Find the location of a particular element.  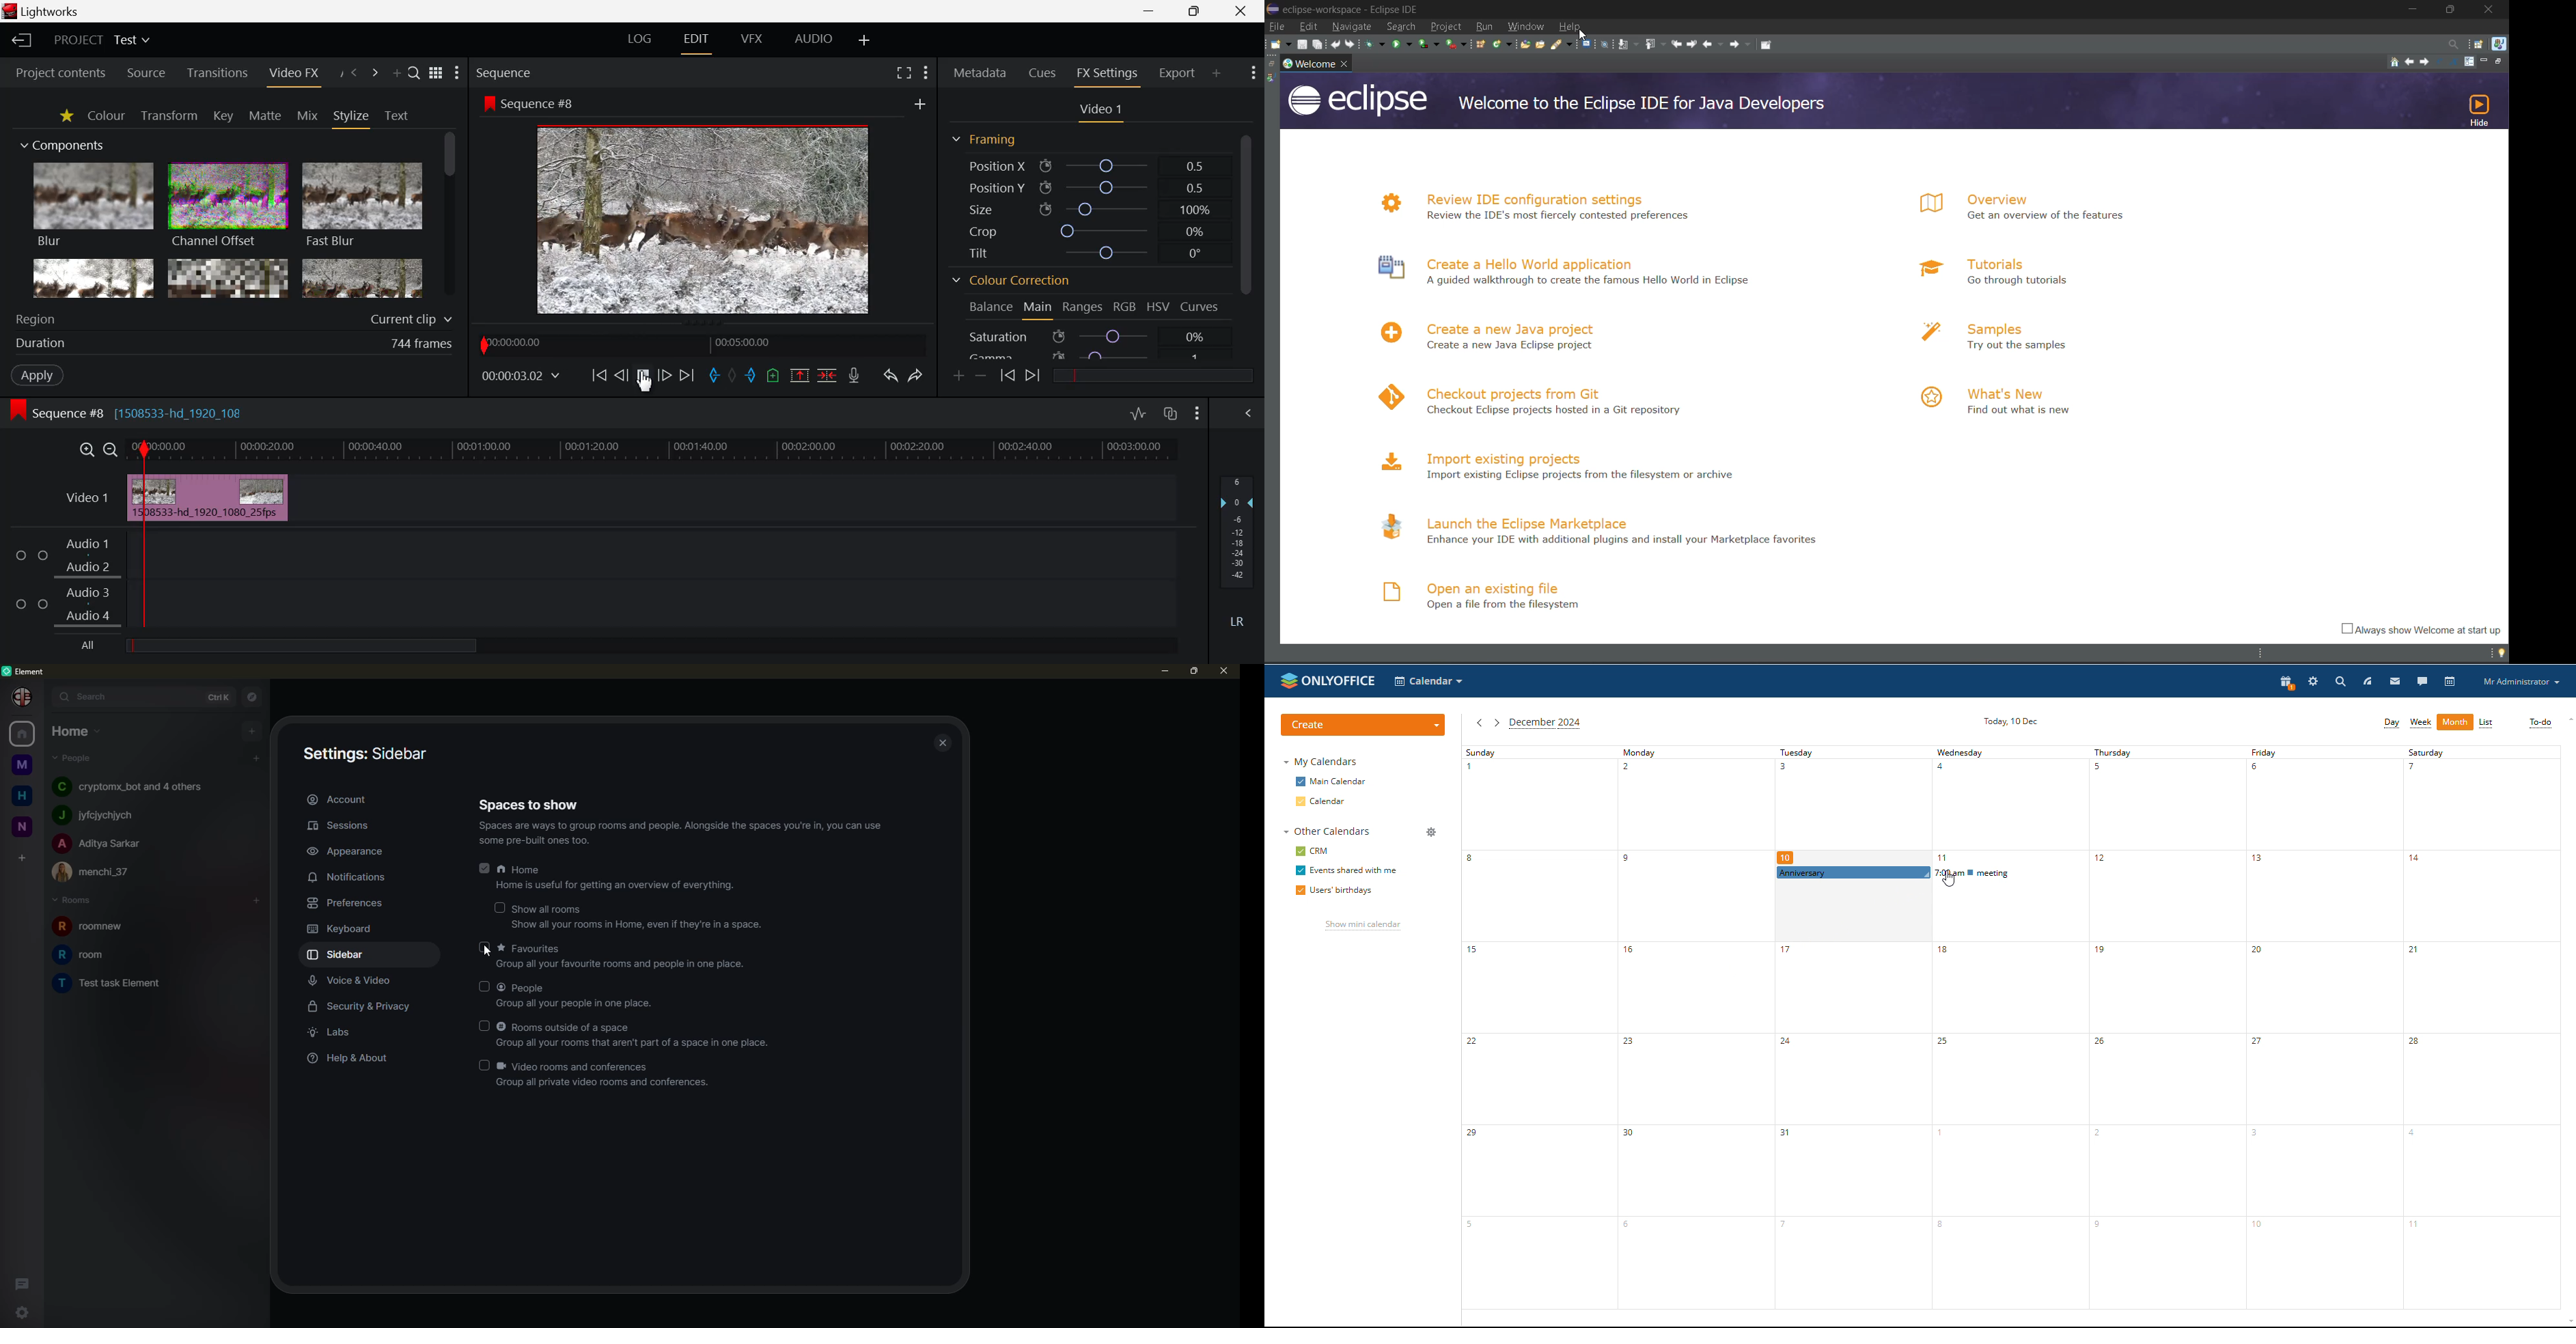

Search is located at coordinates (415, 74).